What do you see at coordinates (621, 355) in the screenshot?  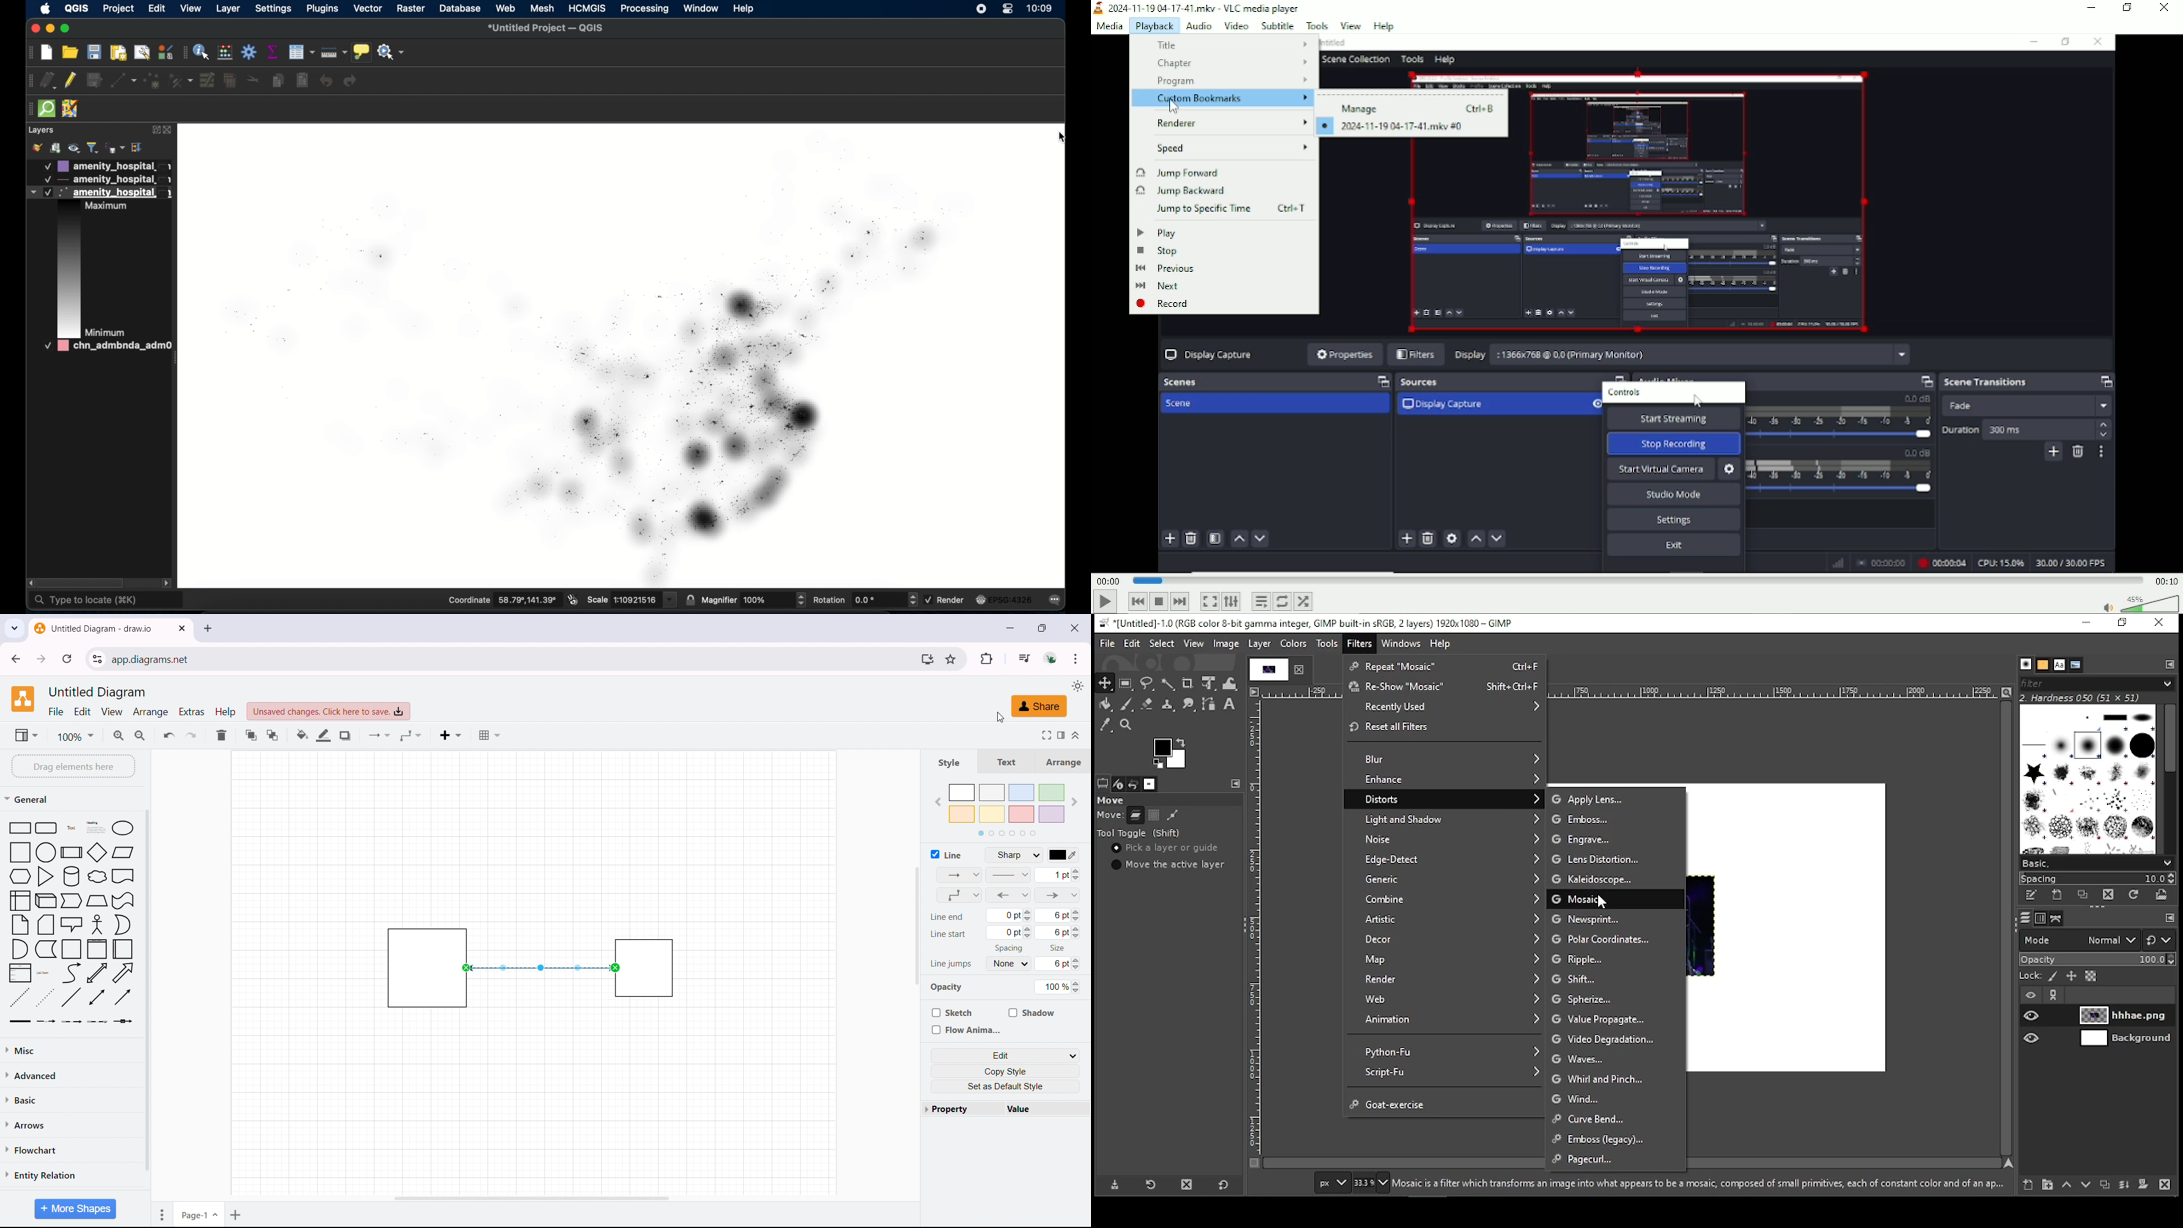 I see `heat map` at bounding box center [621, 355].